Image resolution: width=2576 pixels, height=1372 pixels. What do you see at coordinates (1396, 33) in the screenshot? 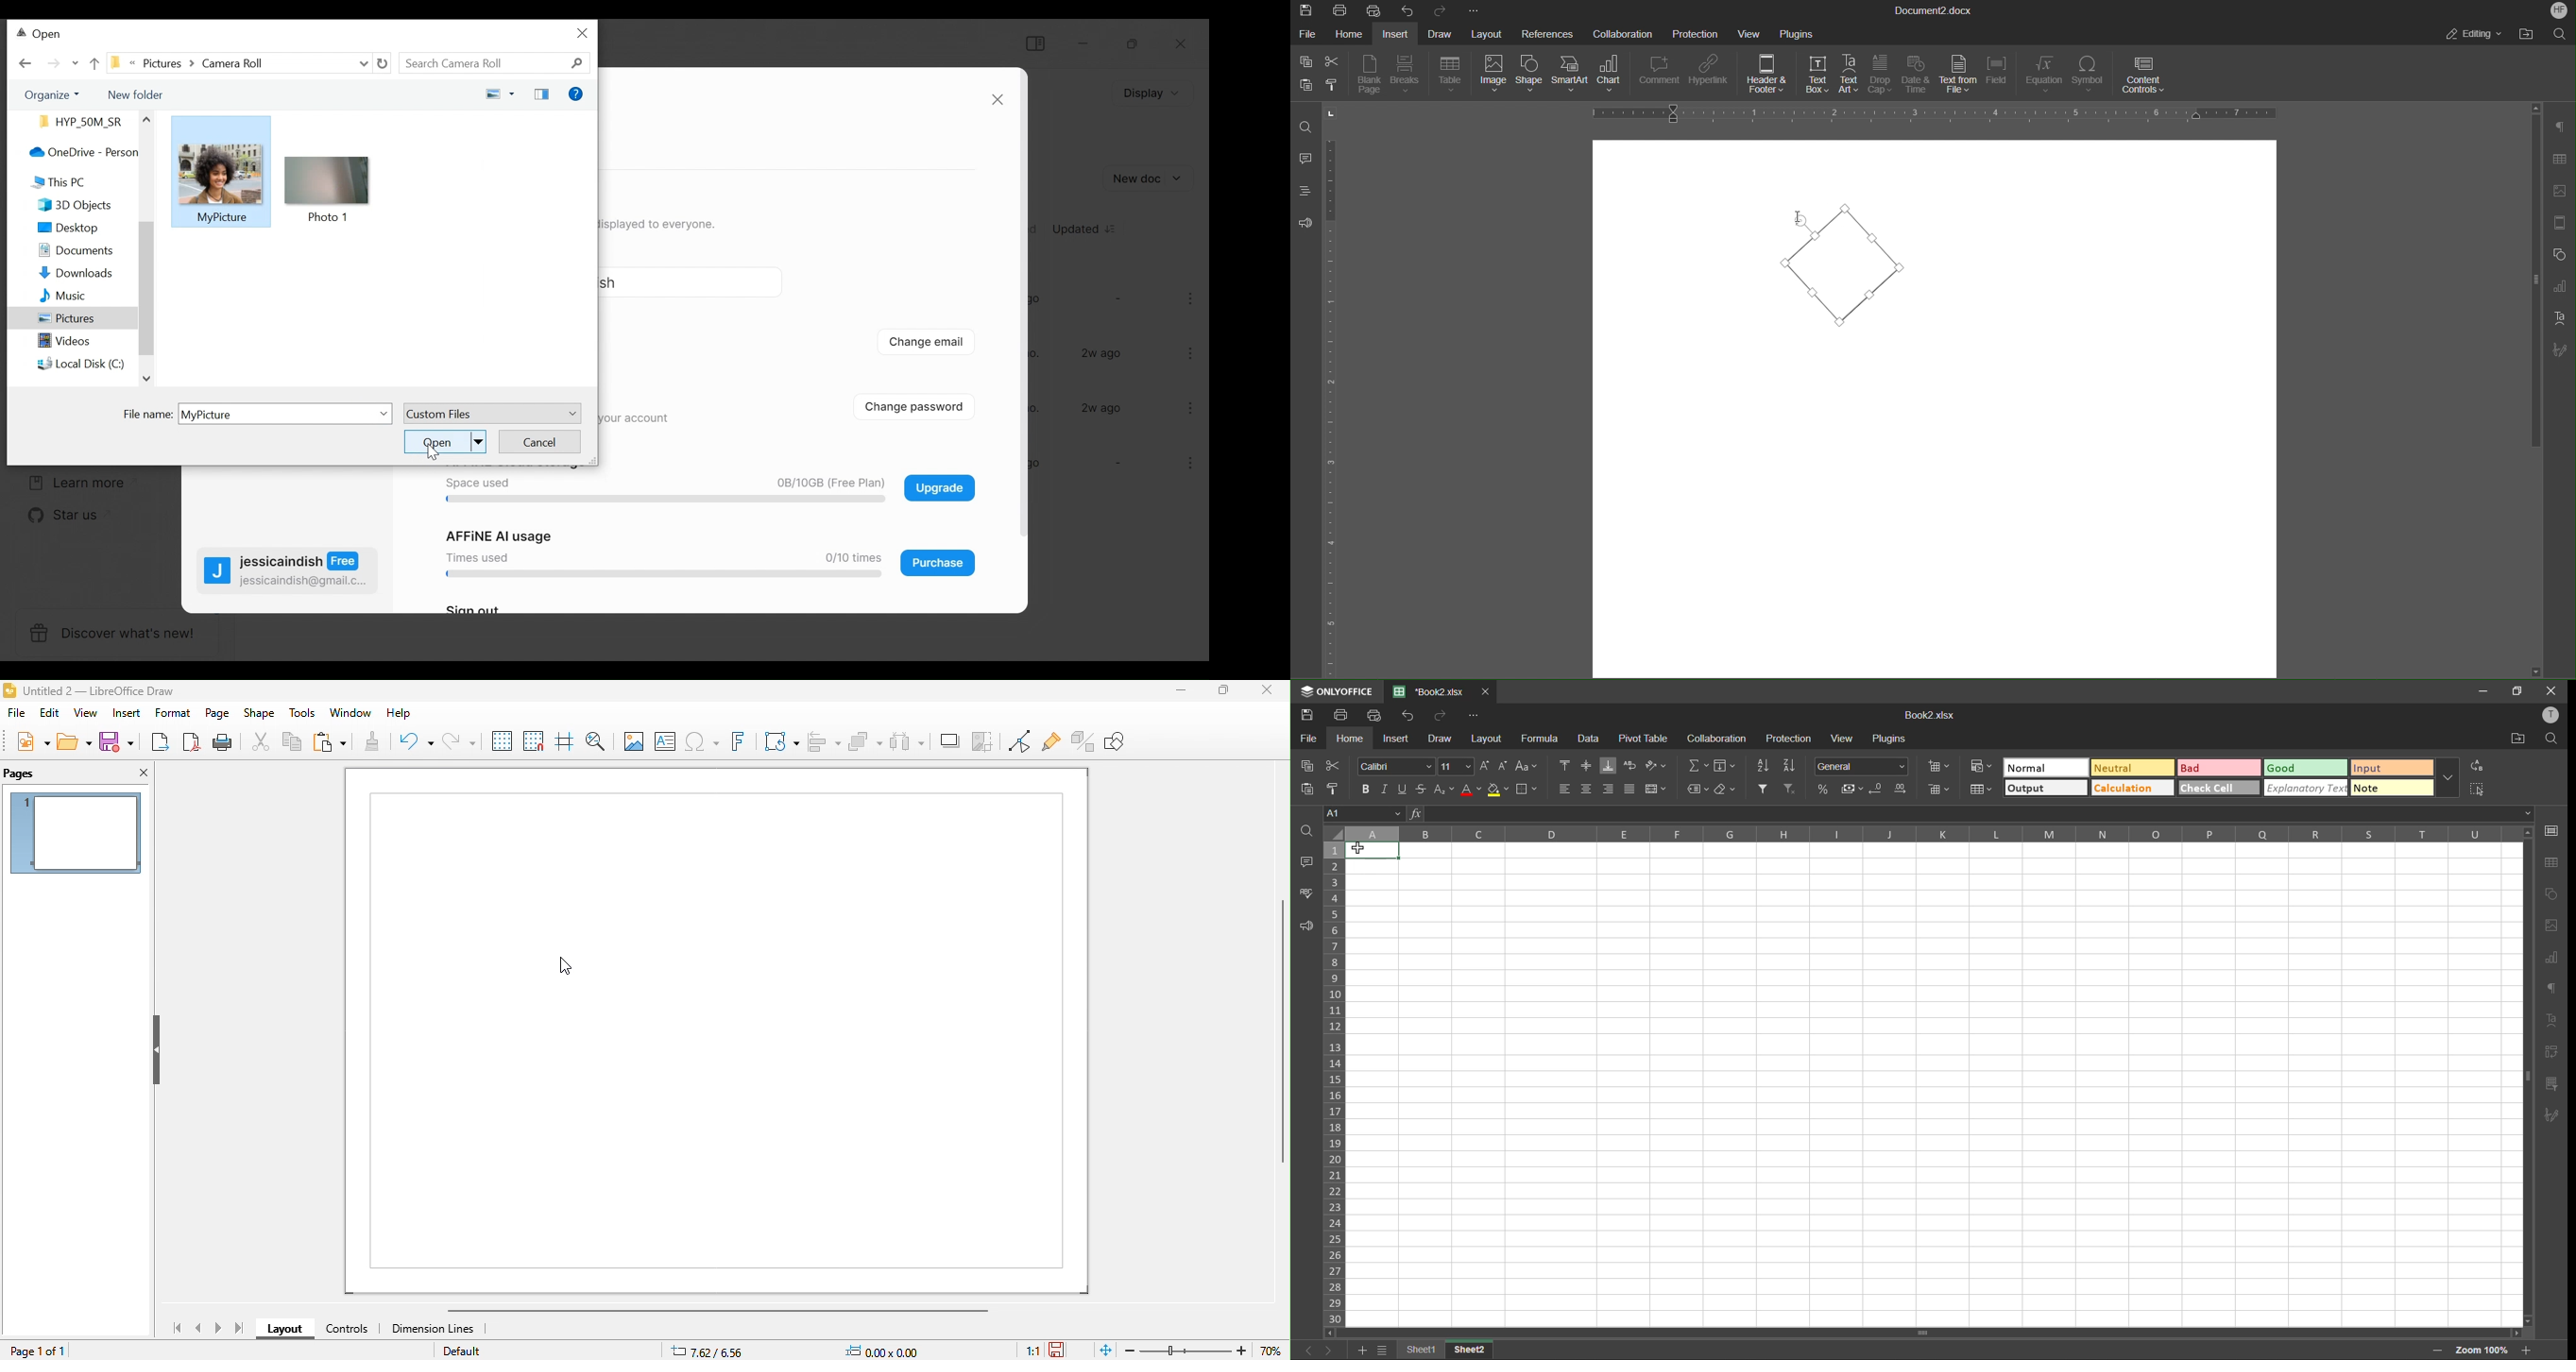
I see `Insert` at bounding box center [1396, 33].